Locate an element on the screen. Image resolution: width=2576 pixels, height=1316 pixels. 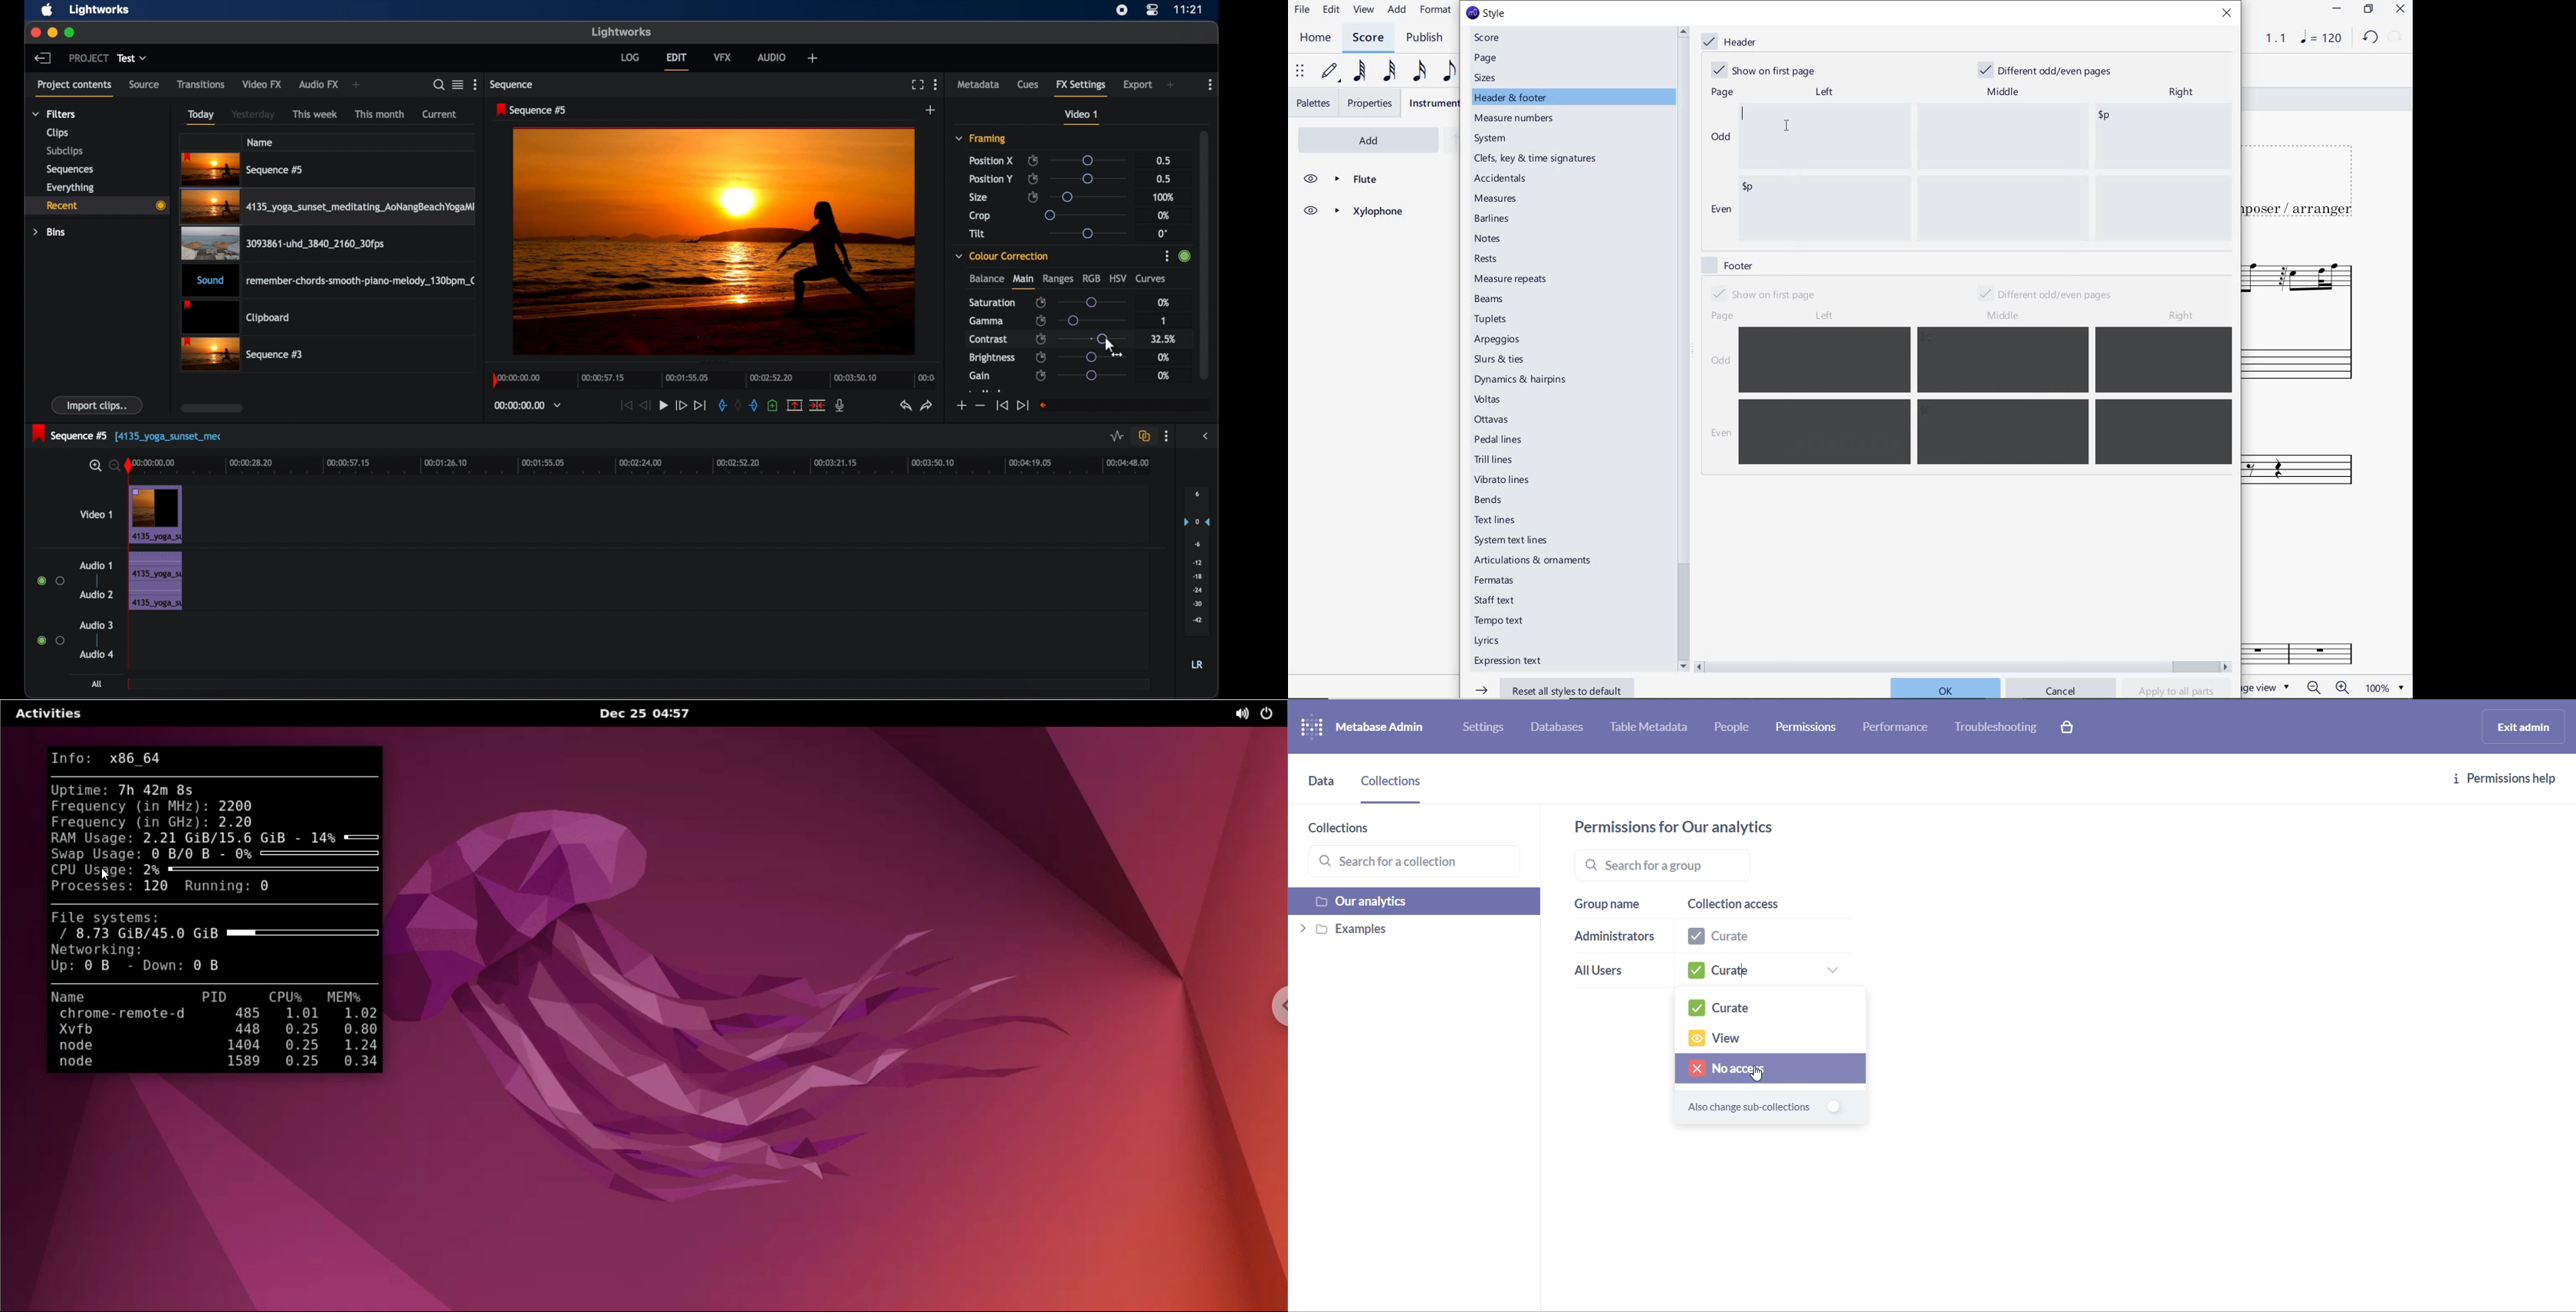
enable/disable keyframes is located at coordinates (1033, 161).